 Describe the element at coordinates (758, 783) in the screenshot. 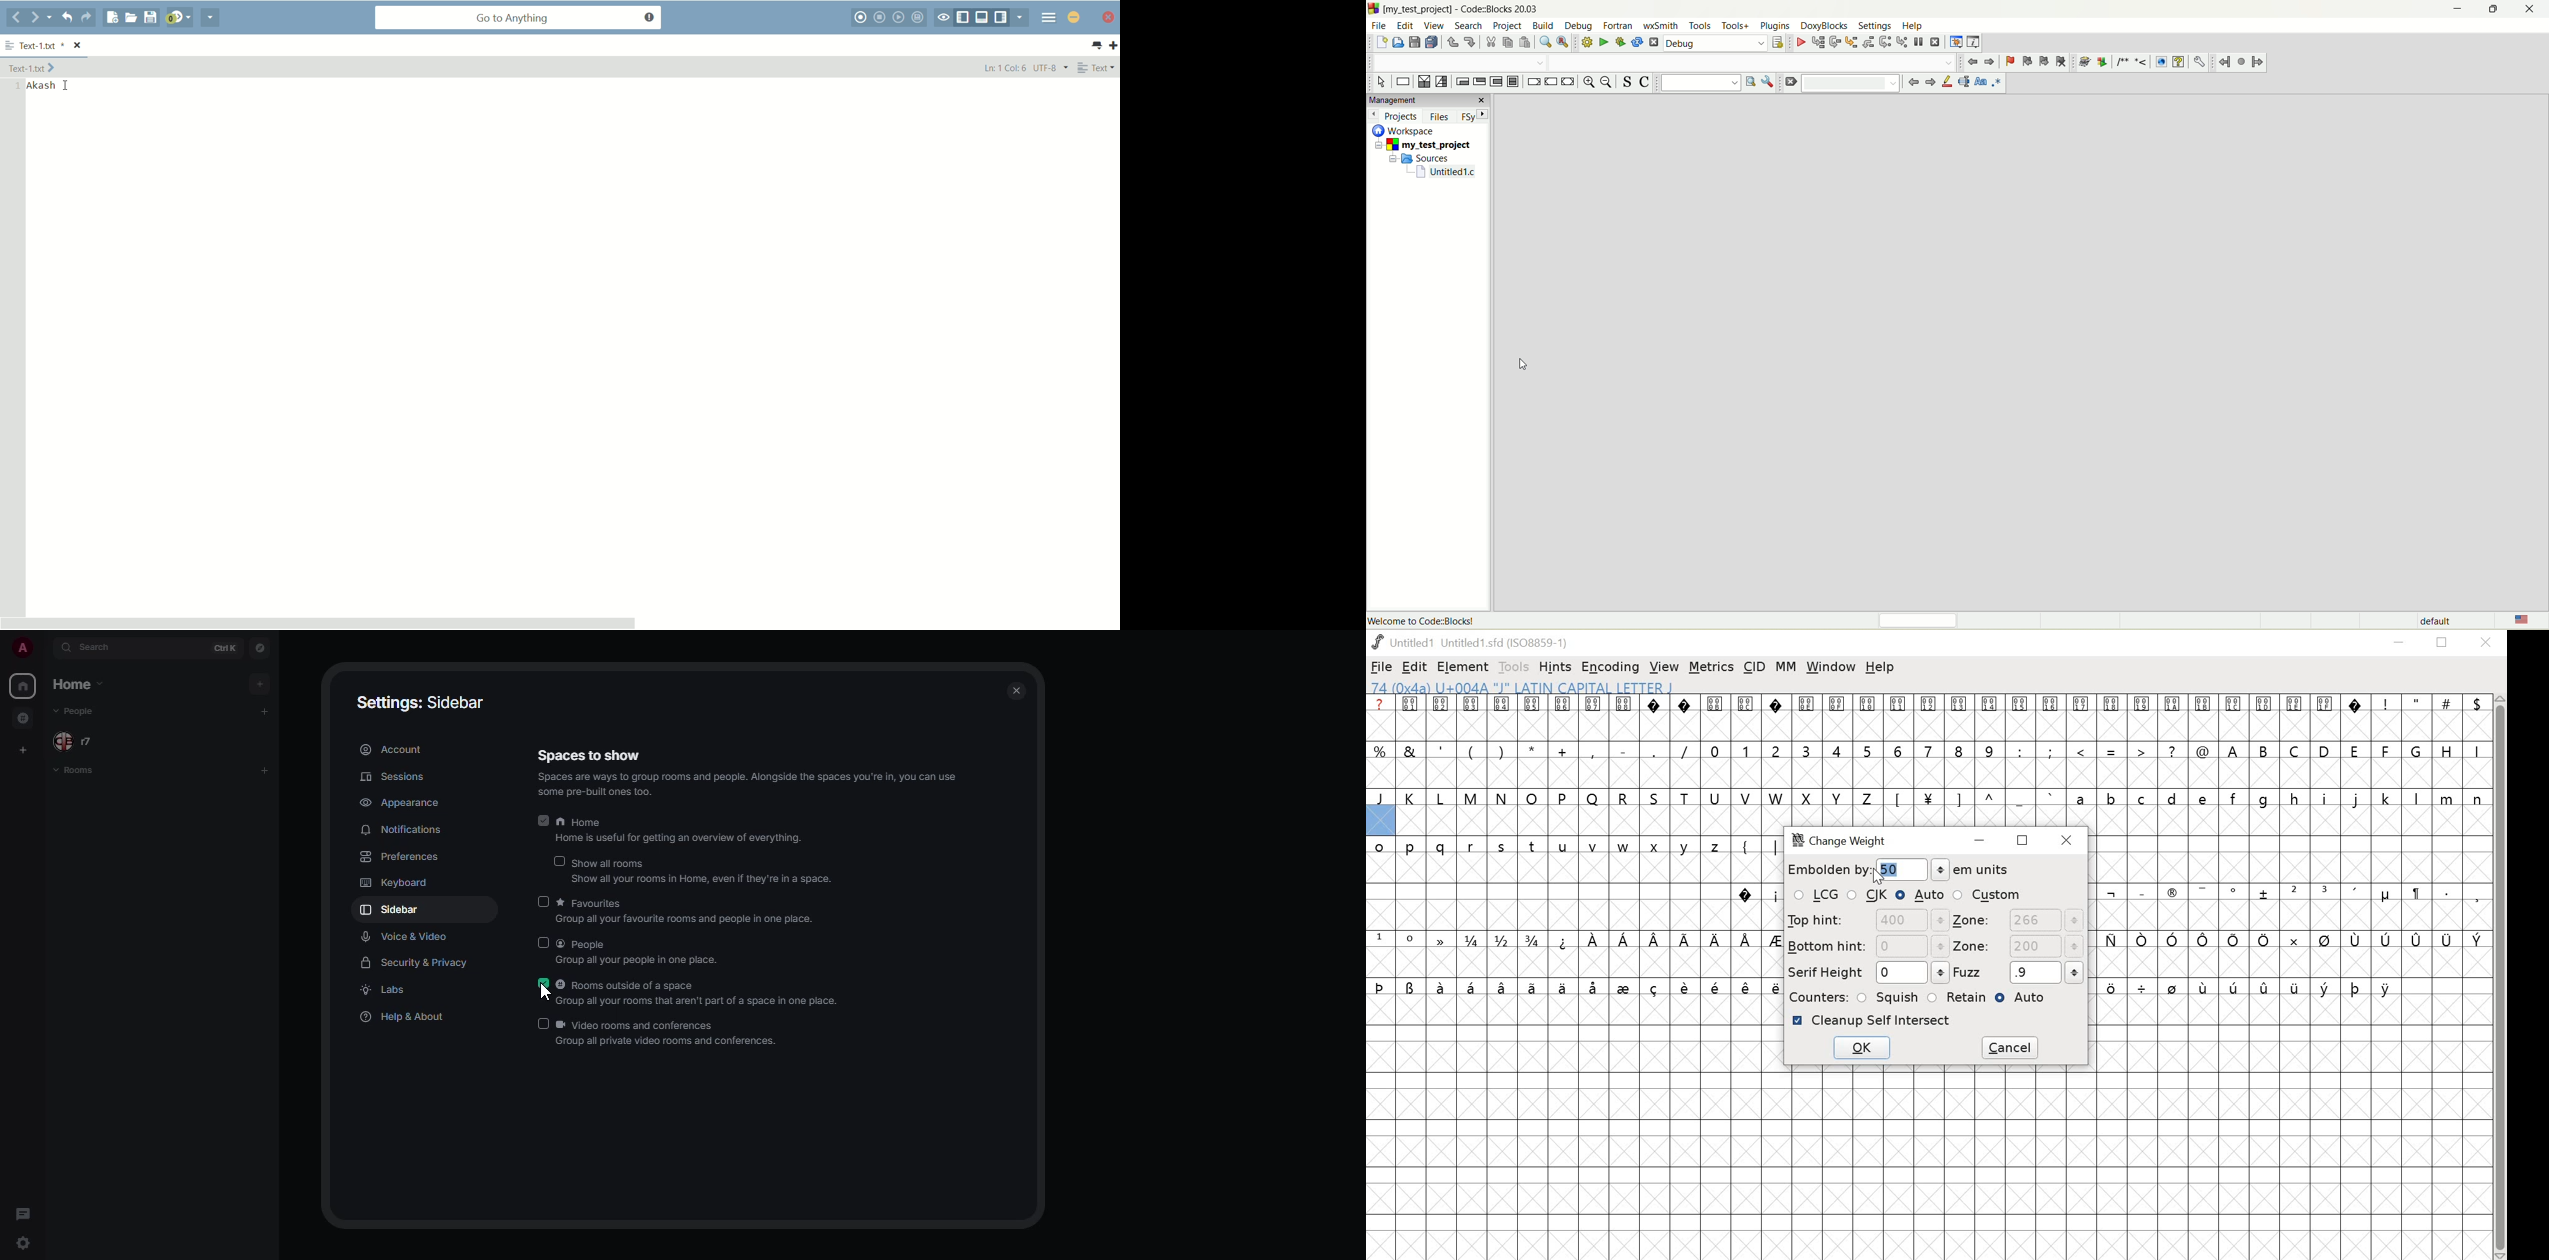

I see `info` at that location.